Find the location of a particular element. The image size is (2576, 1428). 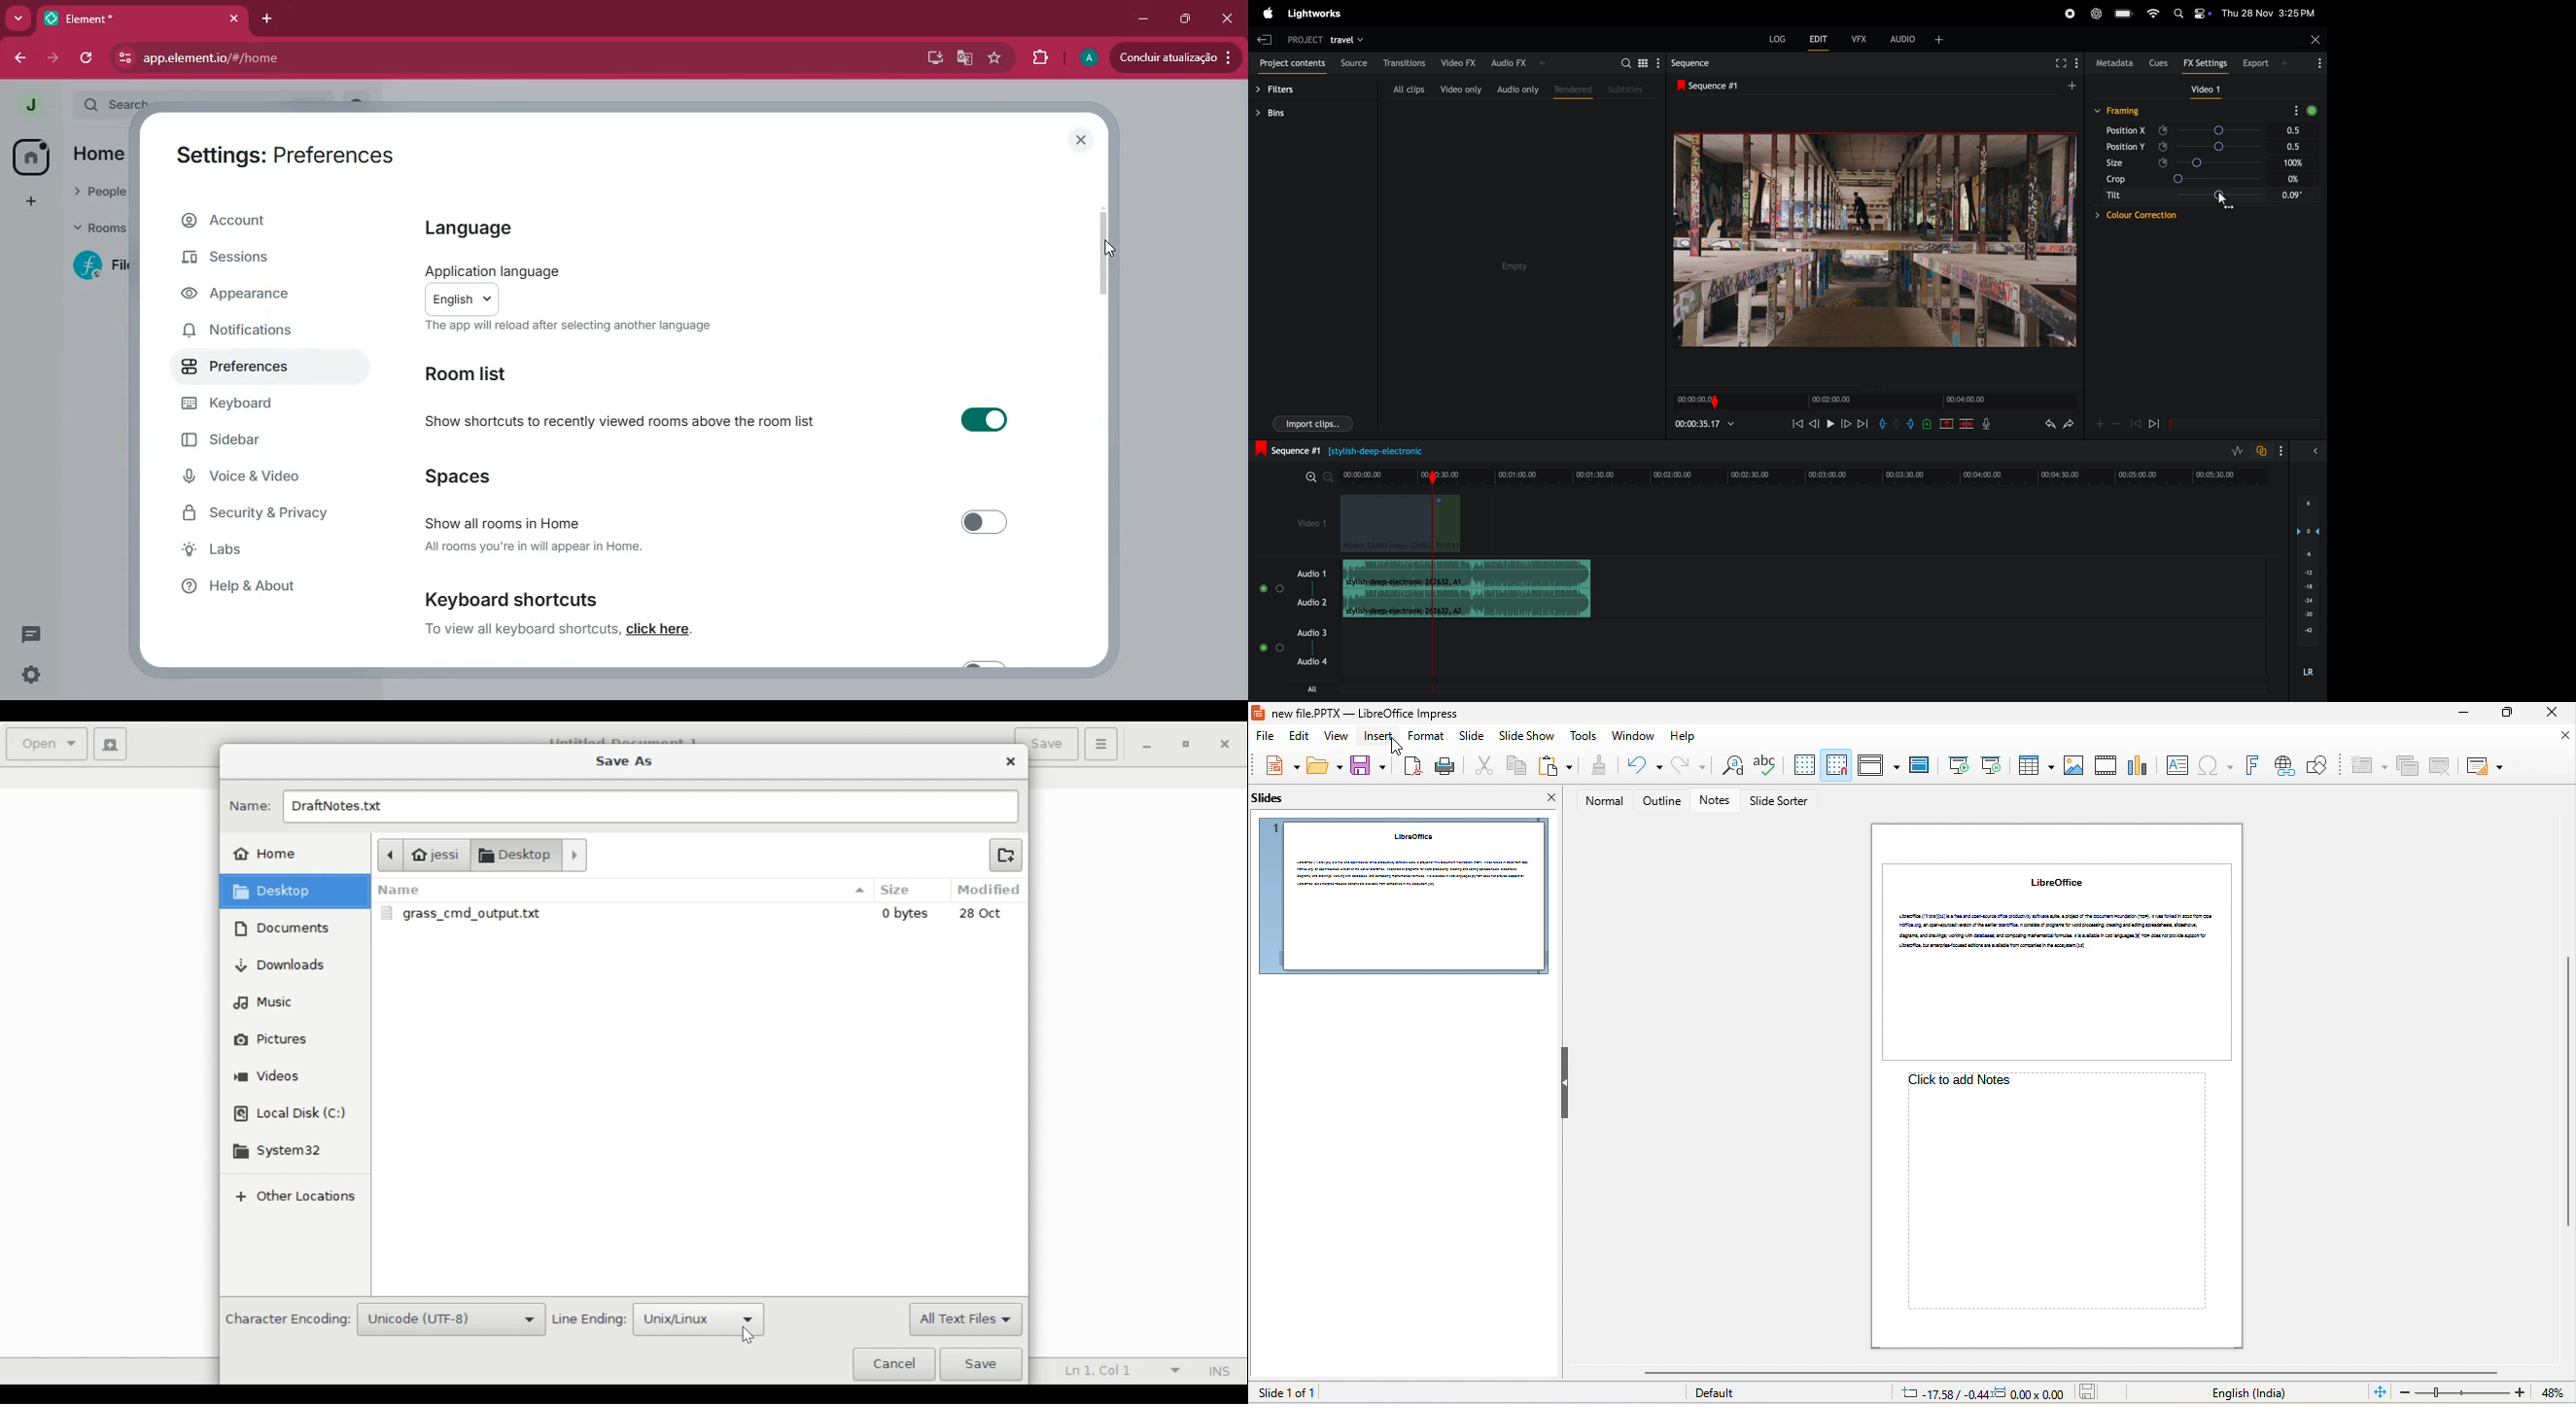

horizontal scrollbar is located at coordinates (2070, 1372).